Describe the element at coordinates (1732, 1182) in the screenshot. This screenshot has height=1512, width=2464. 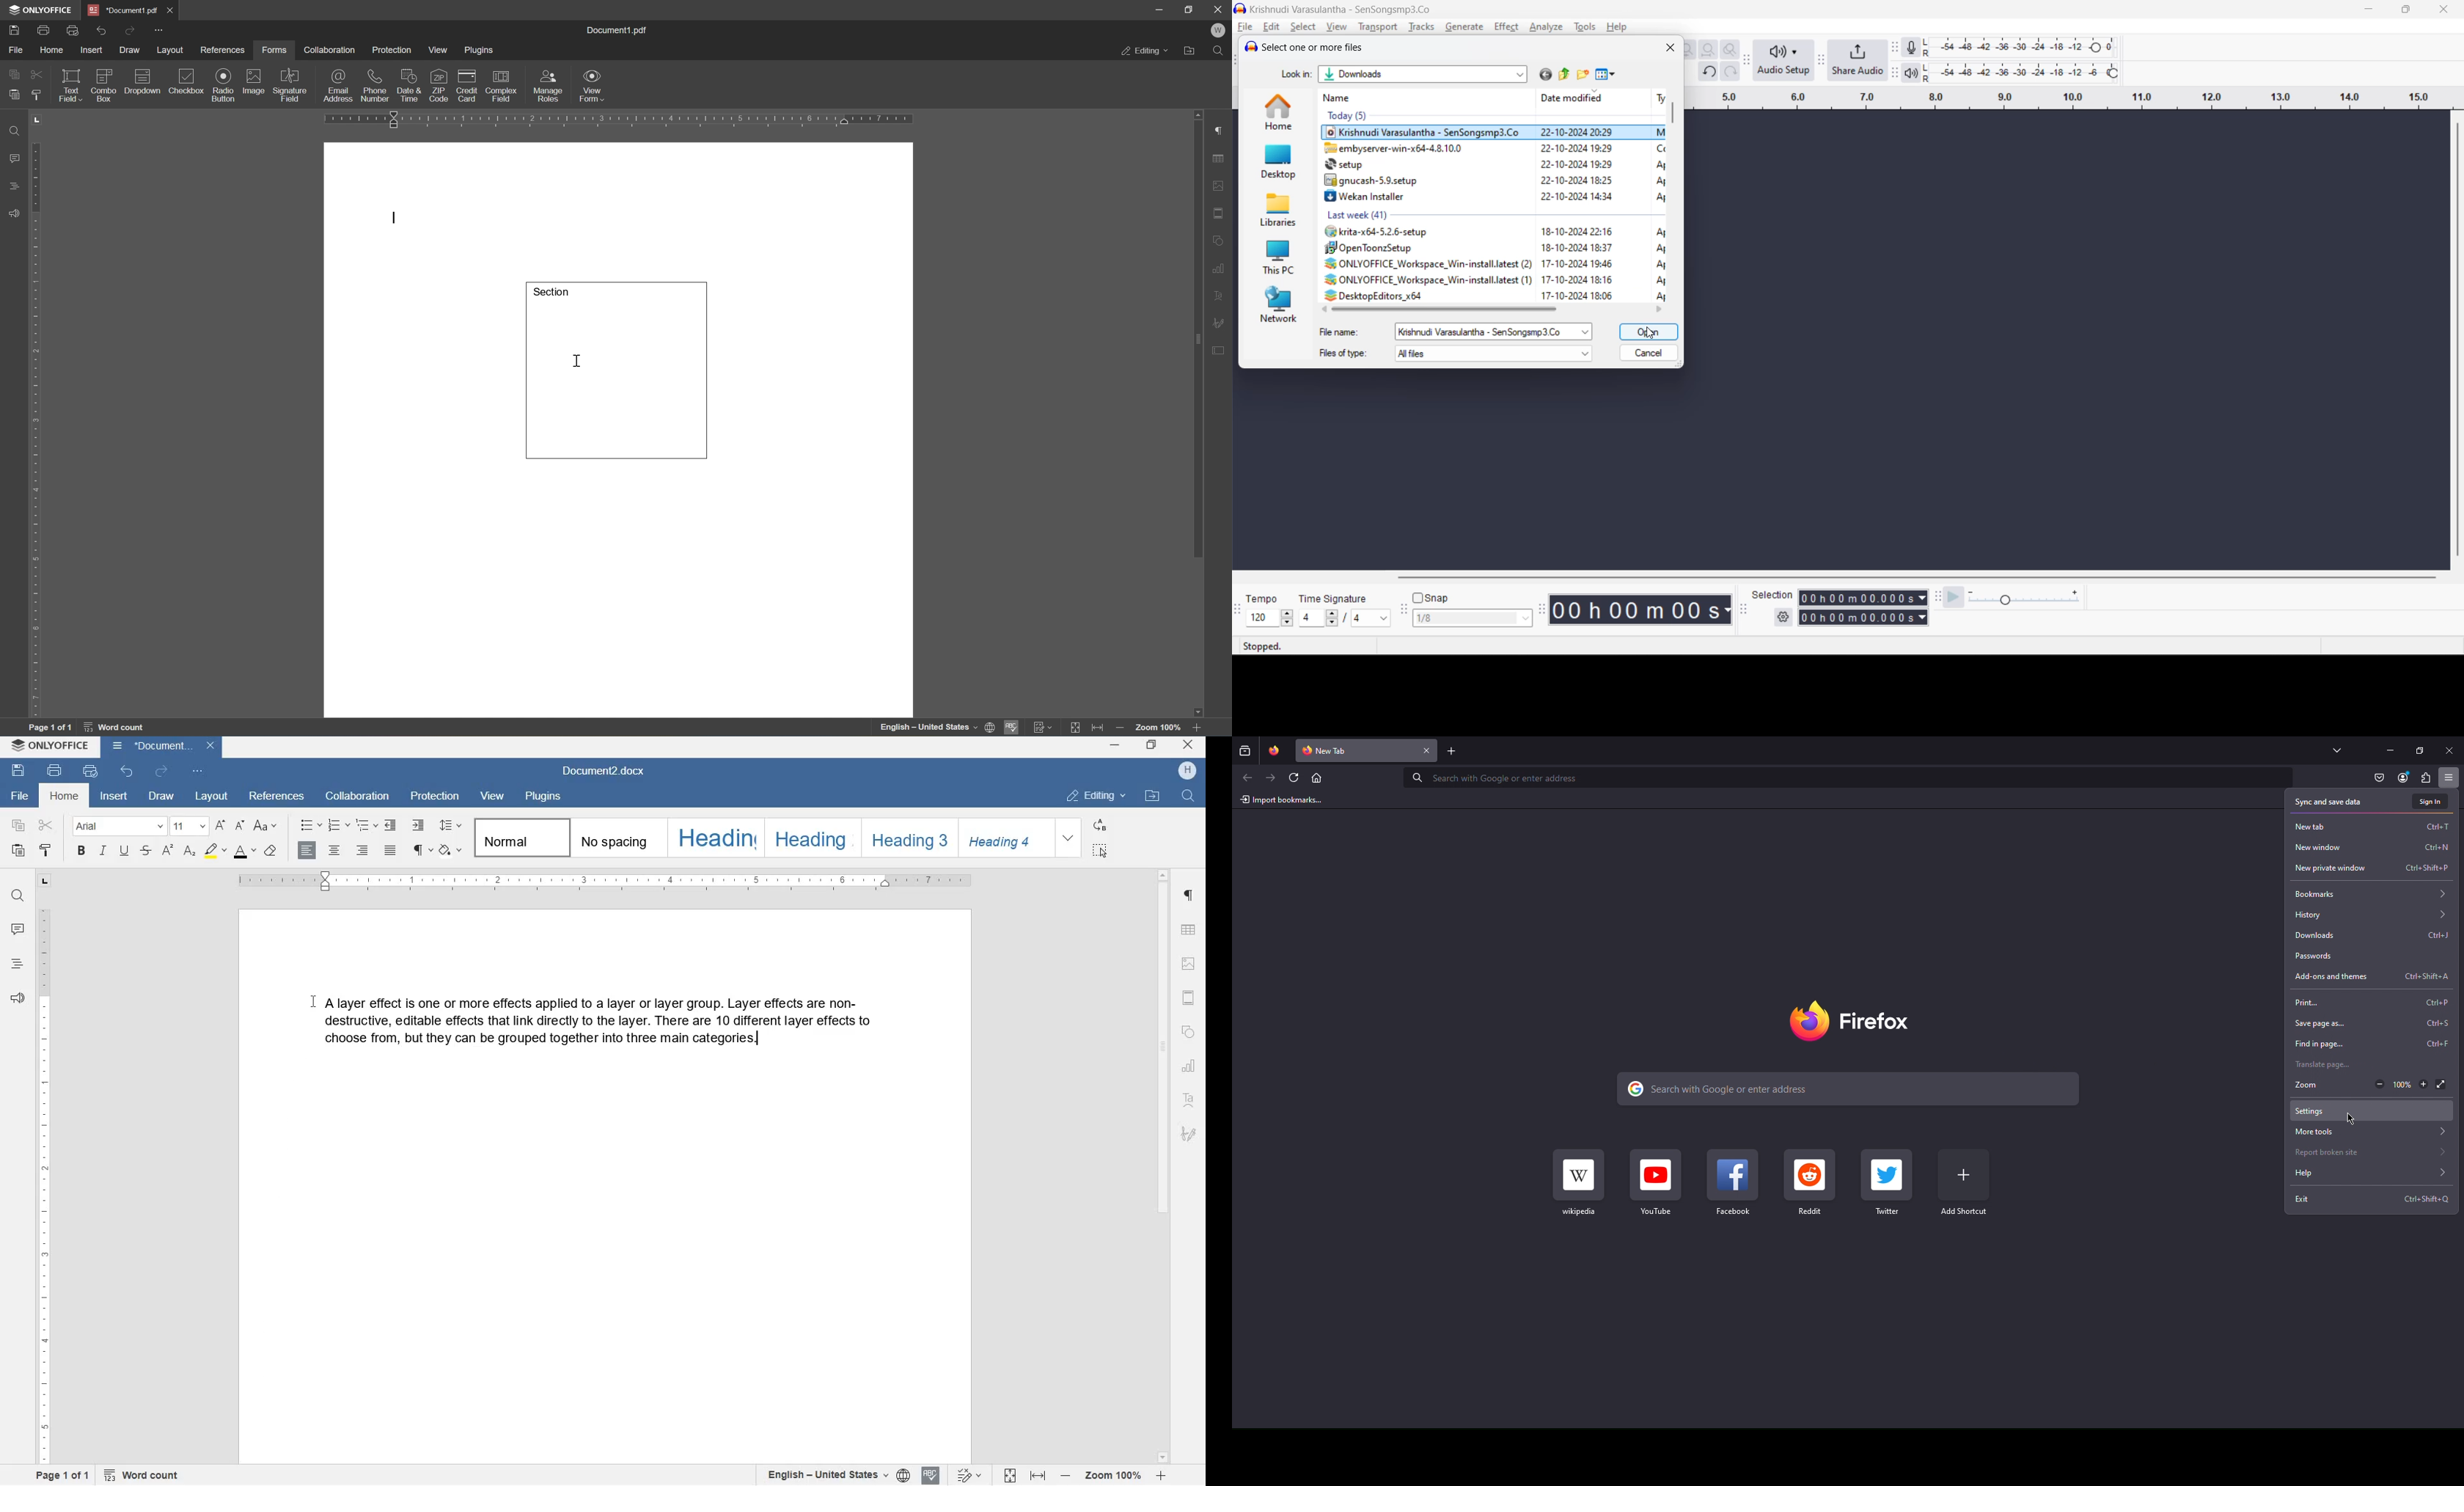
I see `Facebook` at that location.